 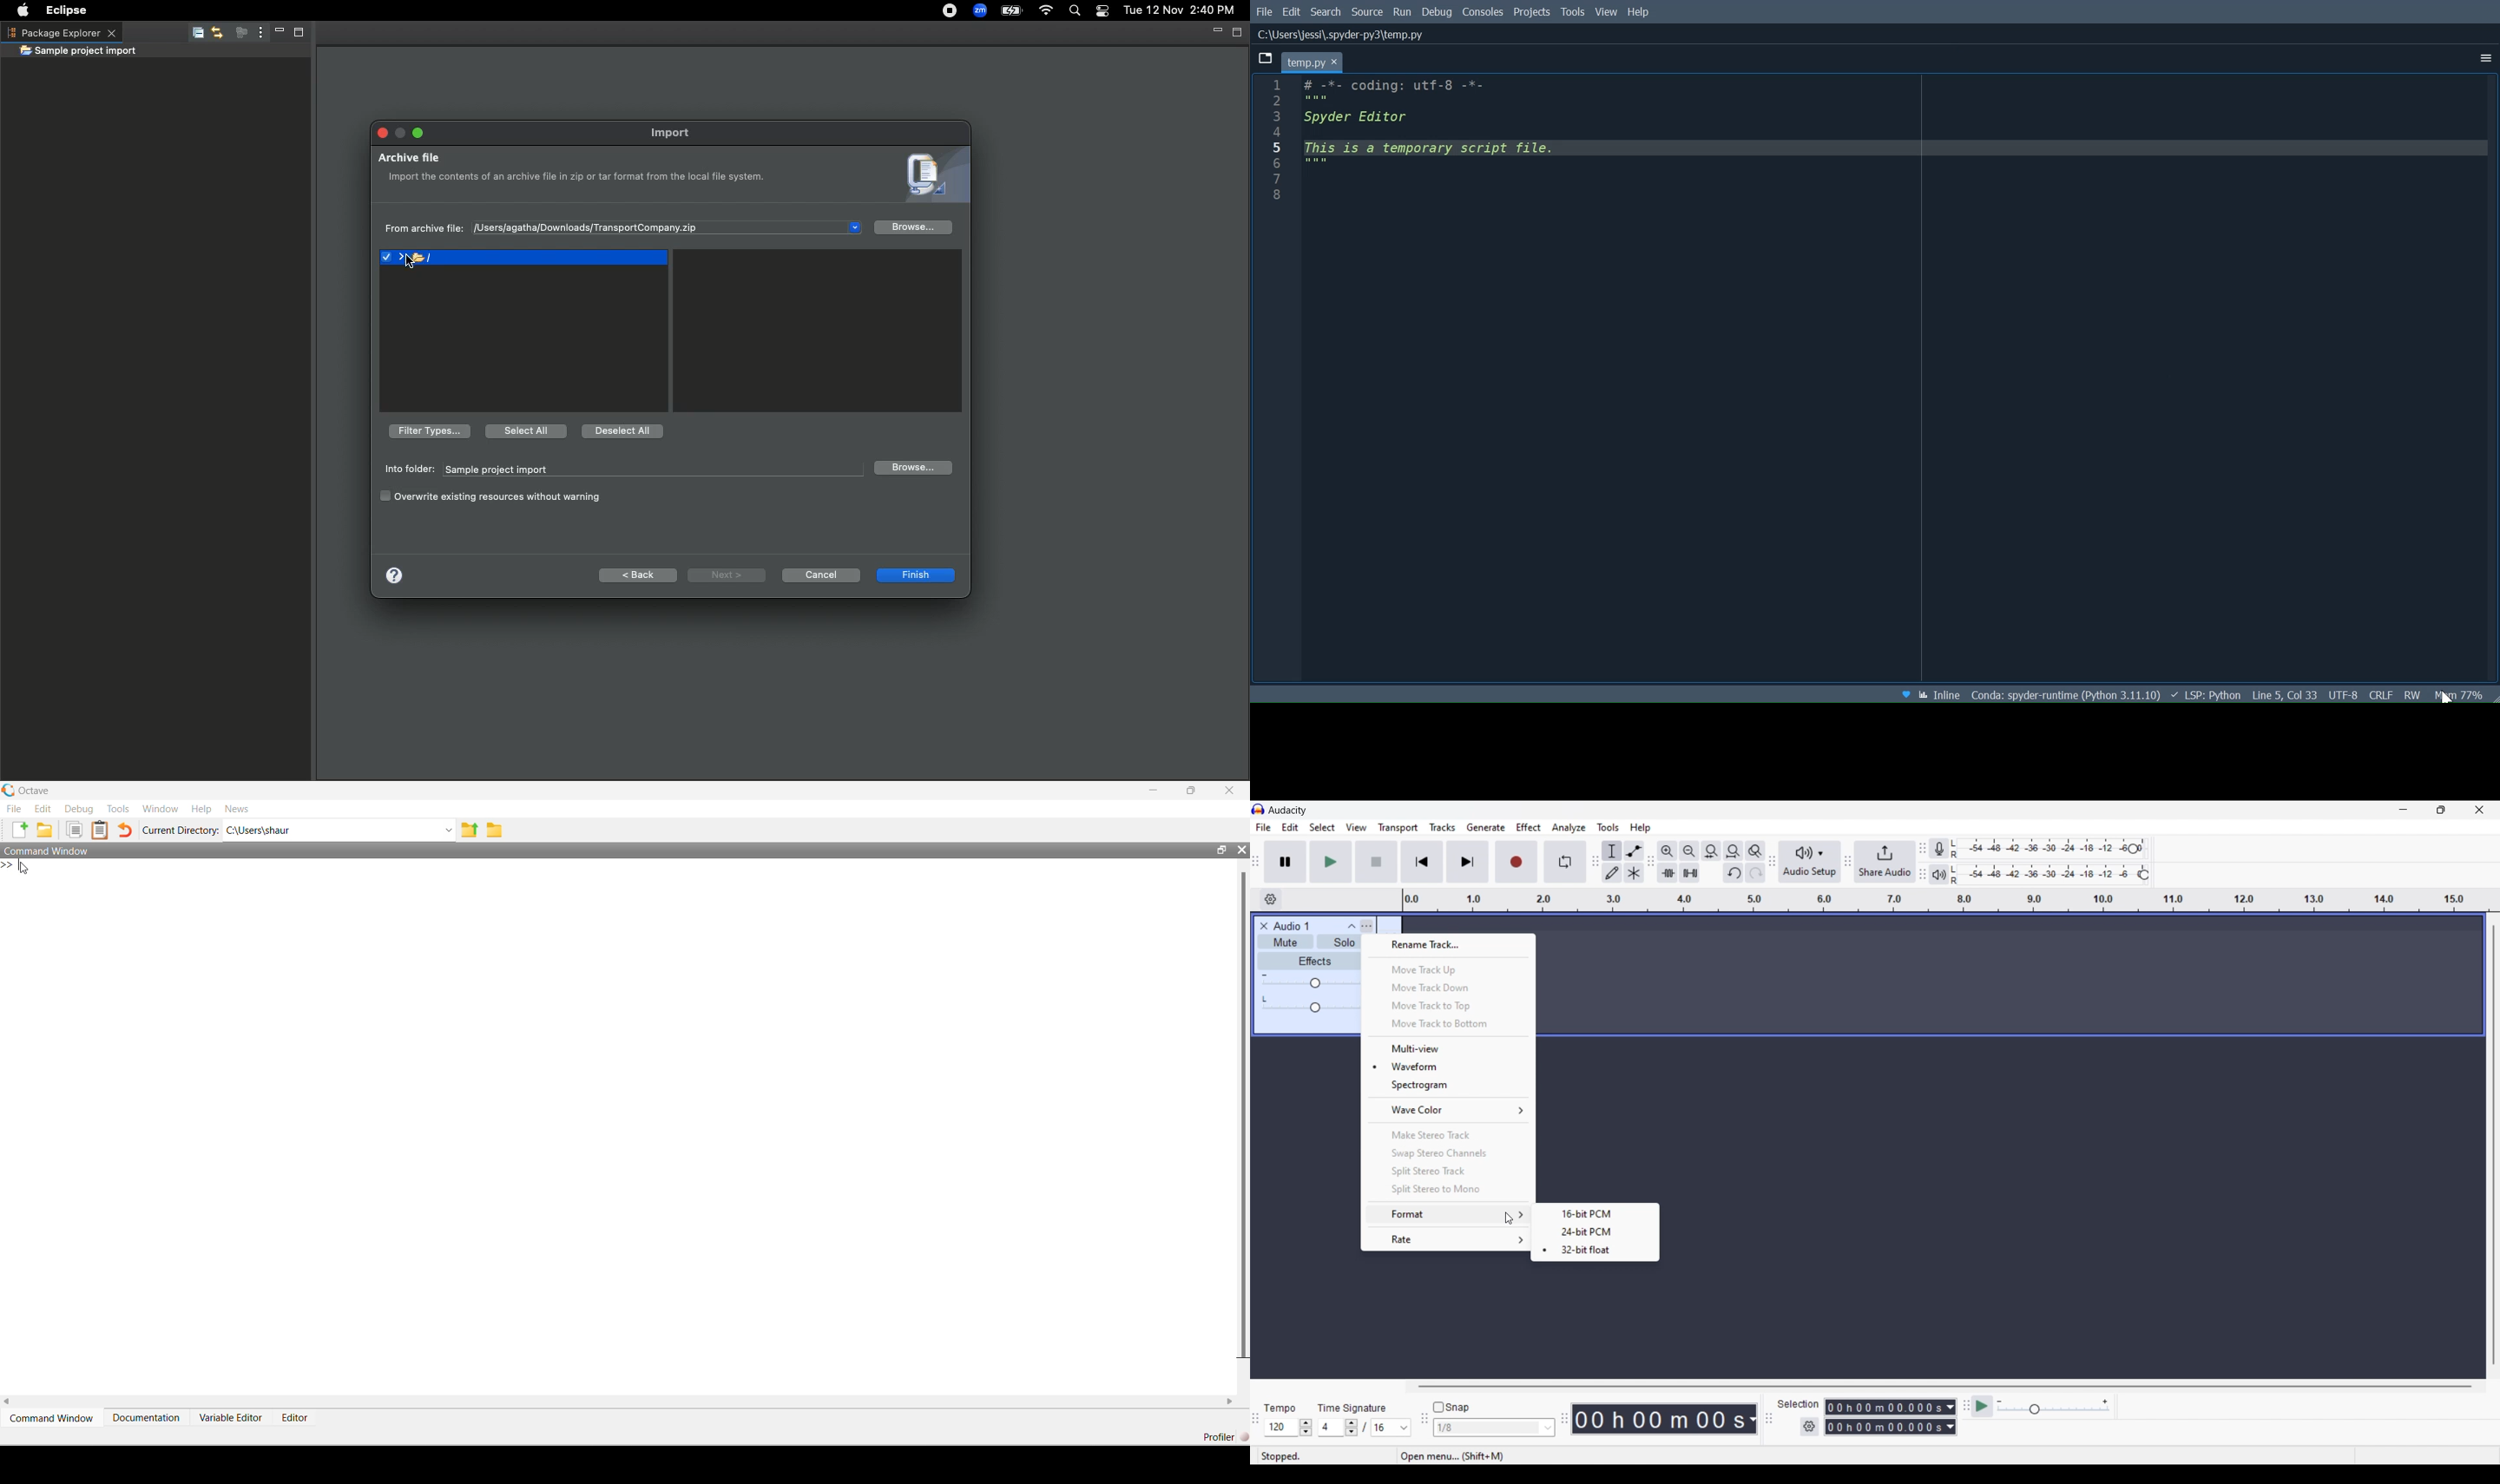 I want to click on View menu, so click(x=257, y=33).